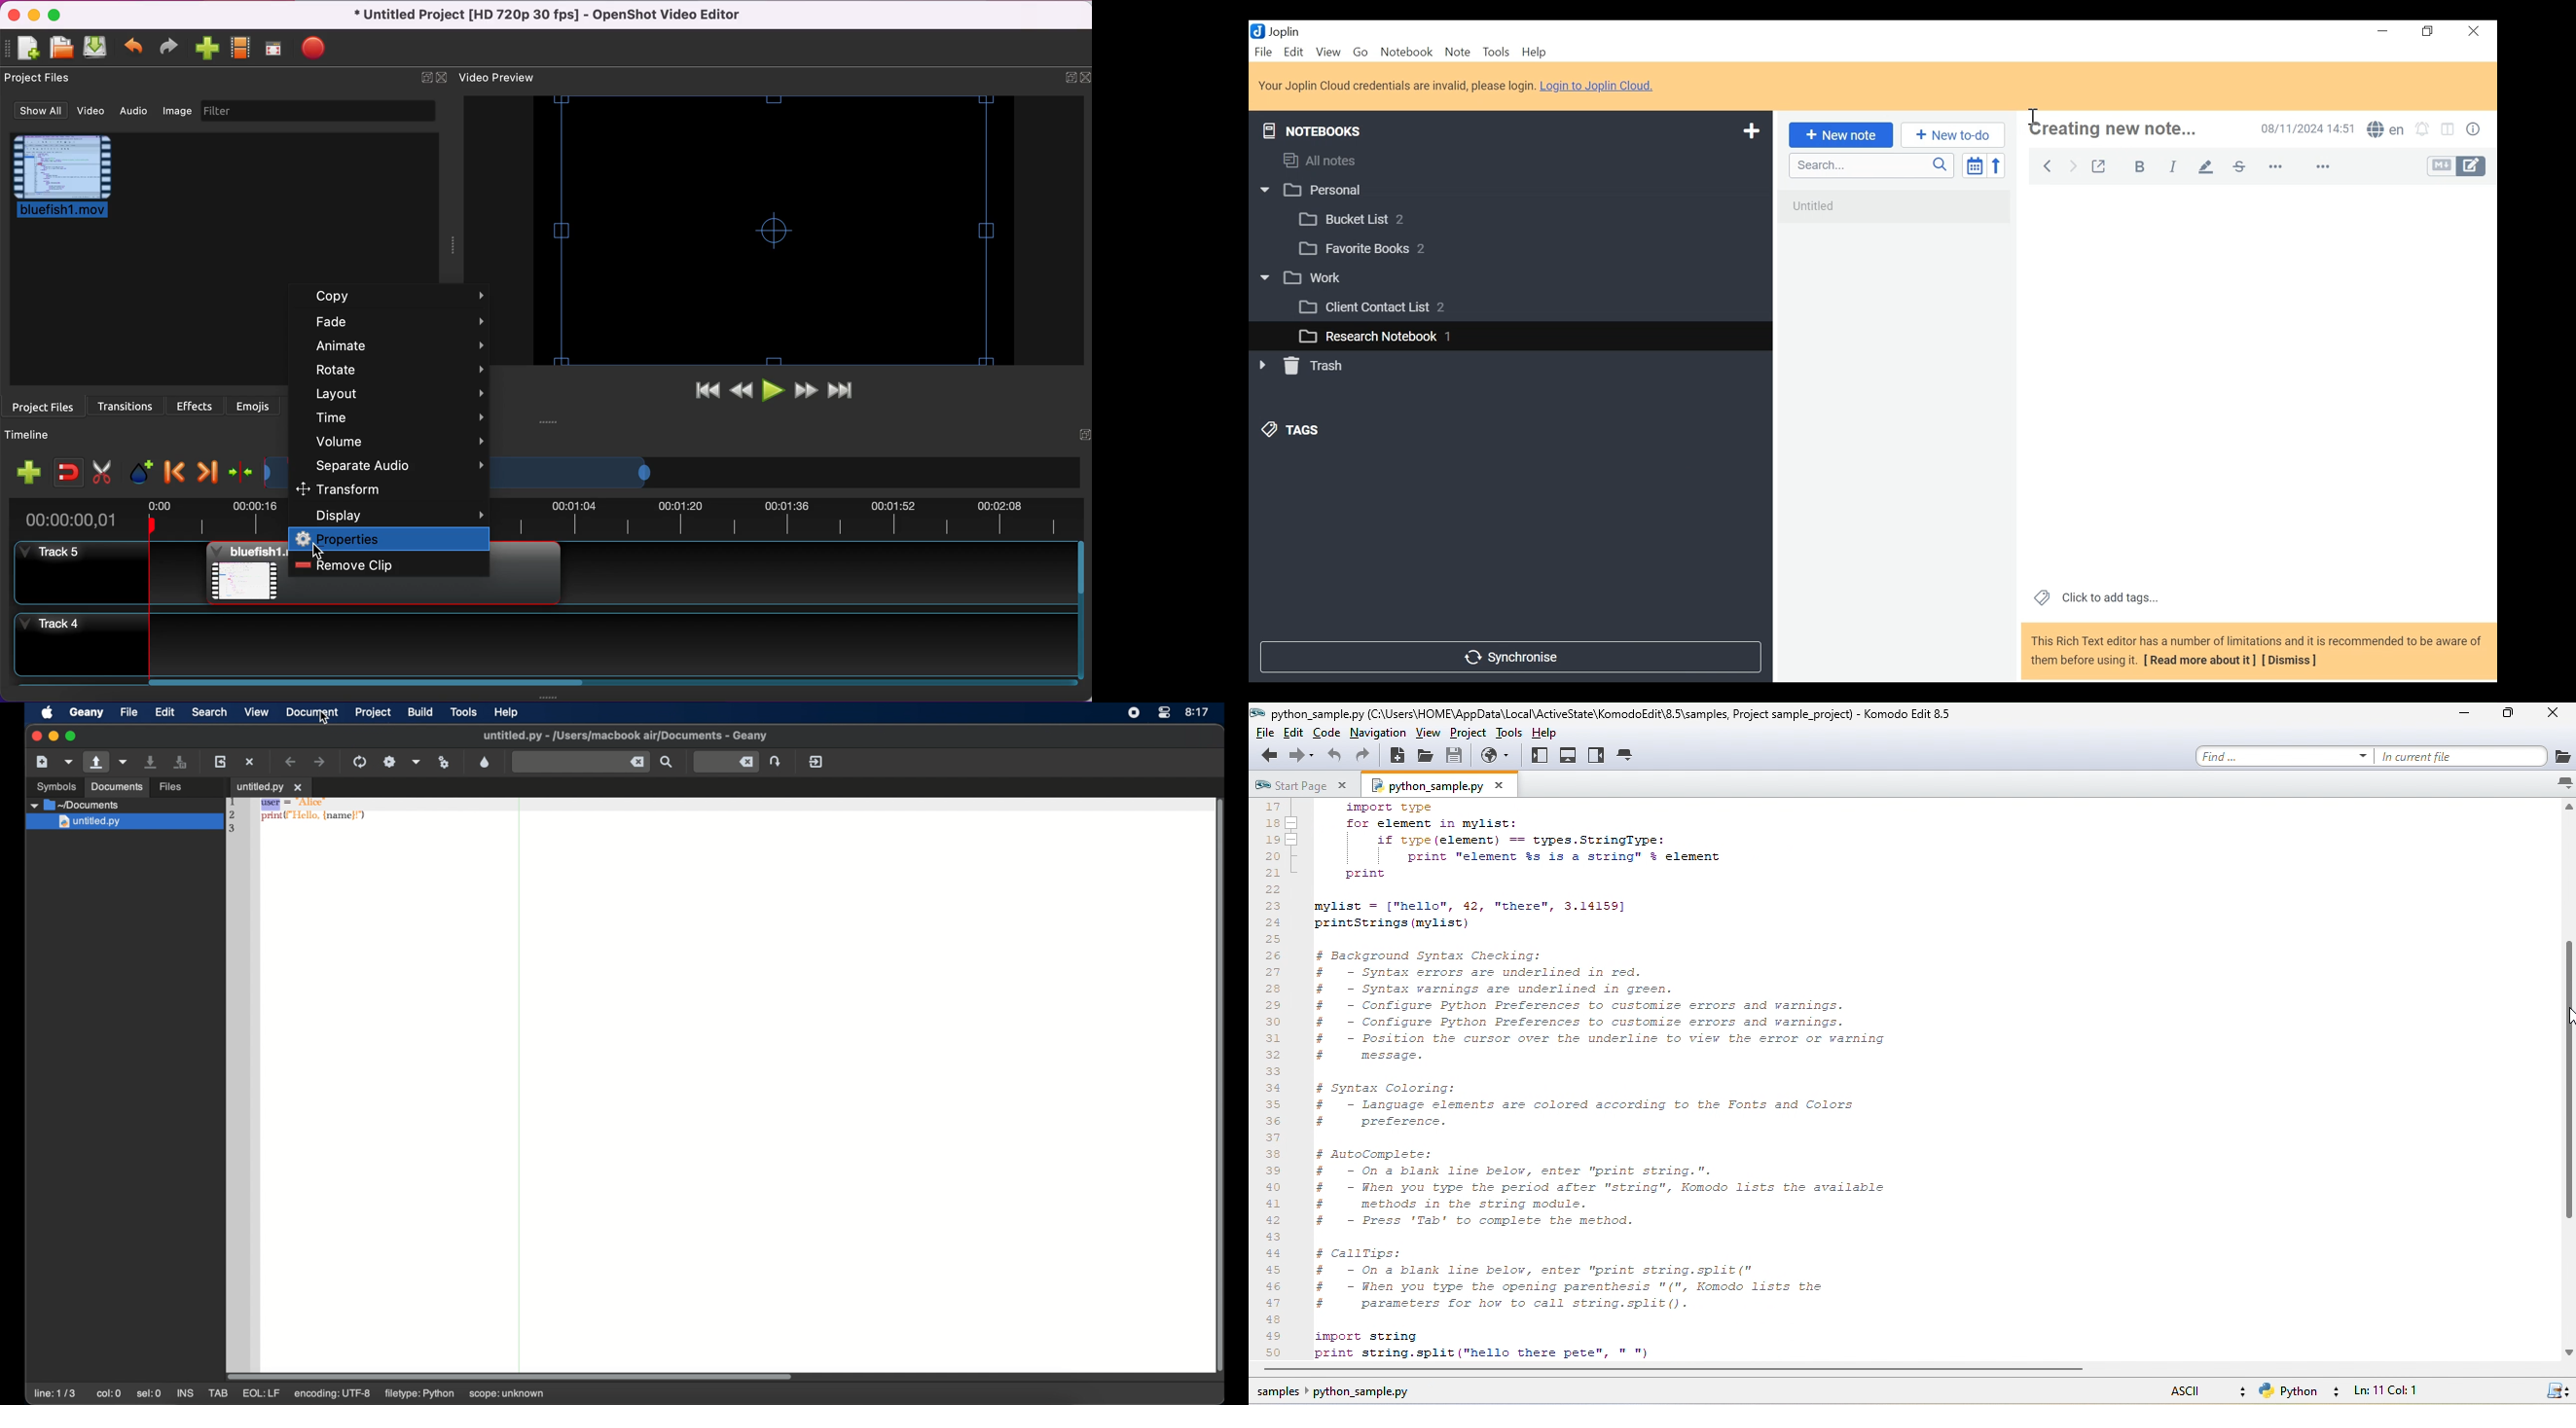 The image size is (2576, 1428). Describe the element at coordinates (1500, 755) in the screenshot. I see `browse` at that location.